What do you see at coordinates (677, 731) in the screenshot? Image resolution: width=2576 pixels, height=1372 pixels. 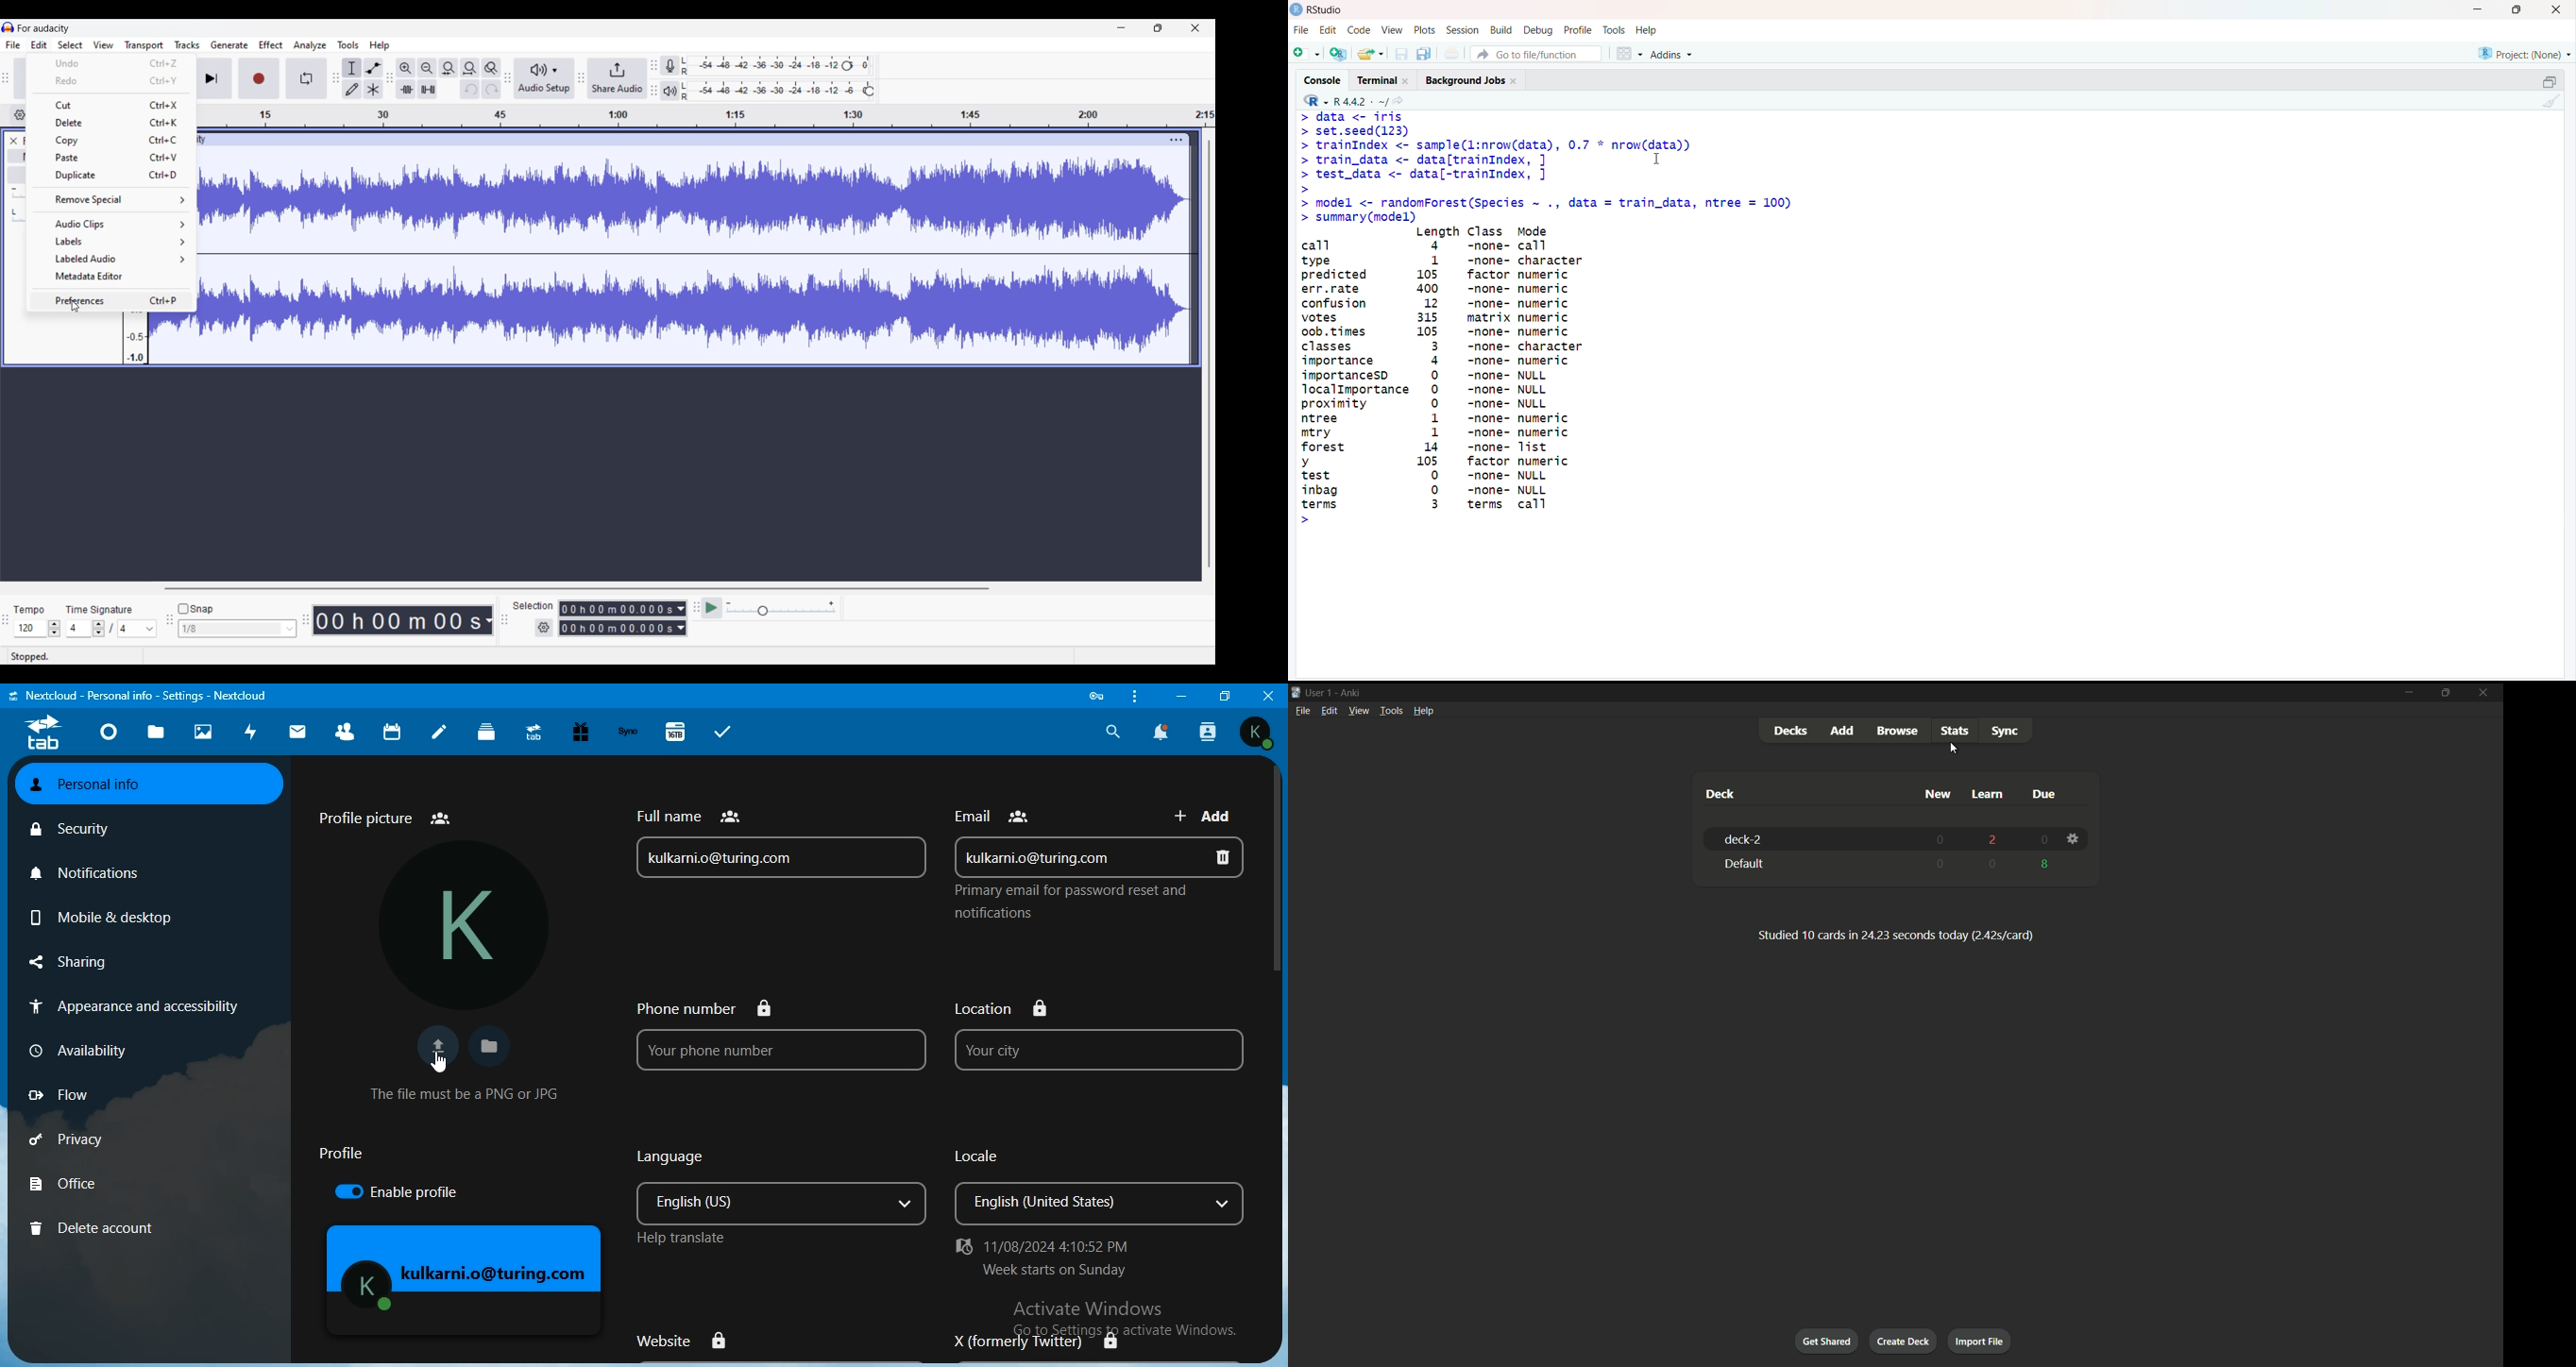 I see `16TB` at bounding box center [677, 731].